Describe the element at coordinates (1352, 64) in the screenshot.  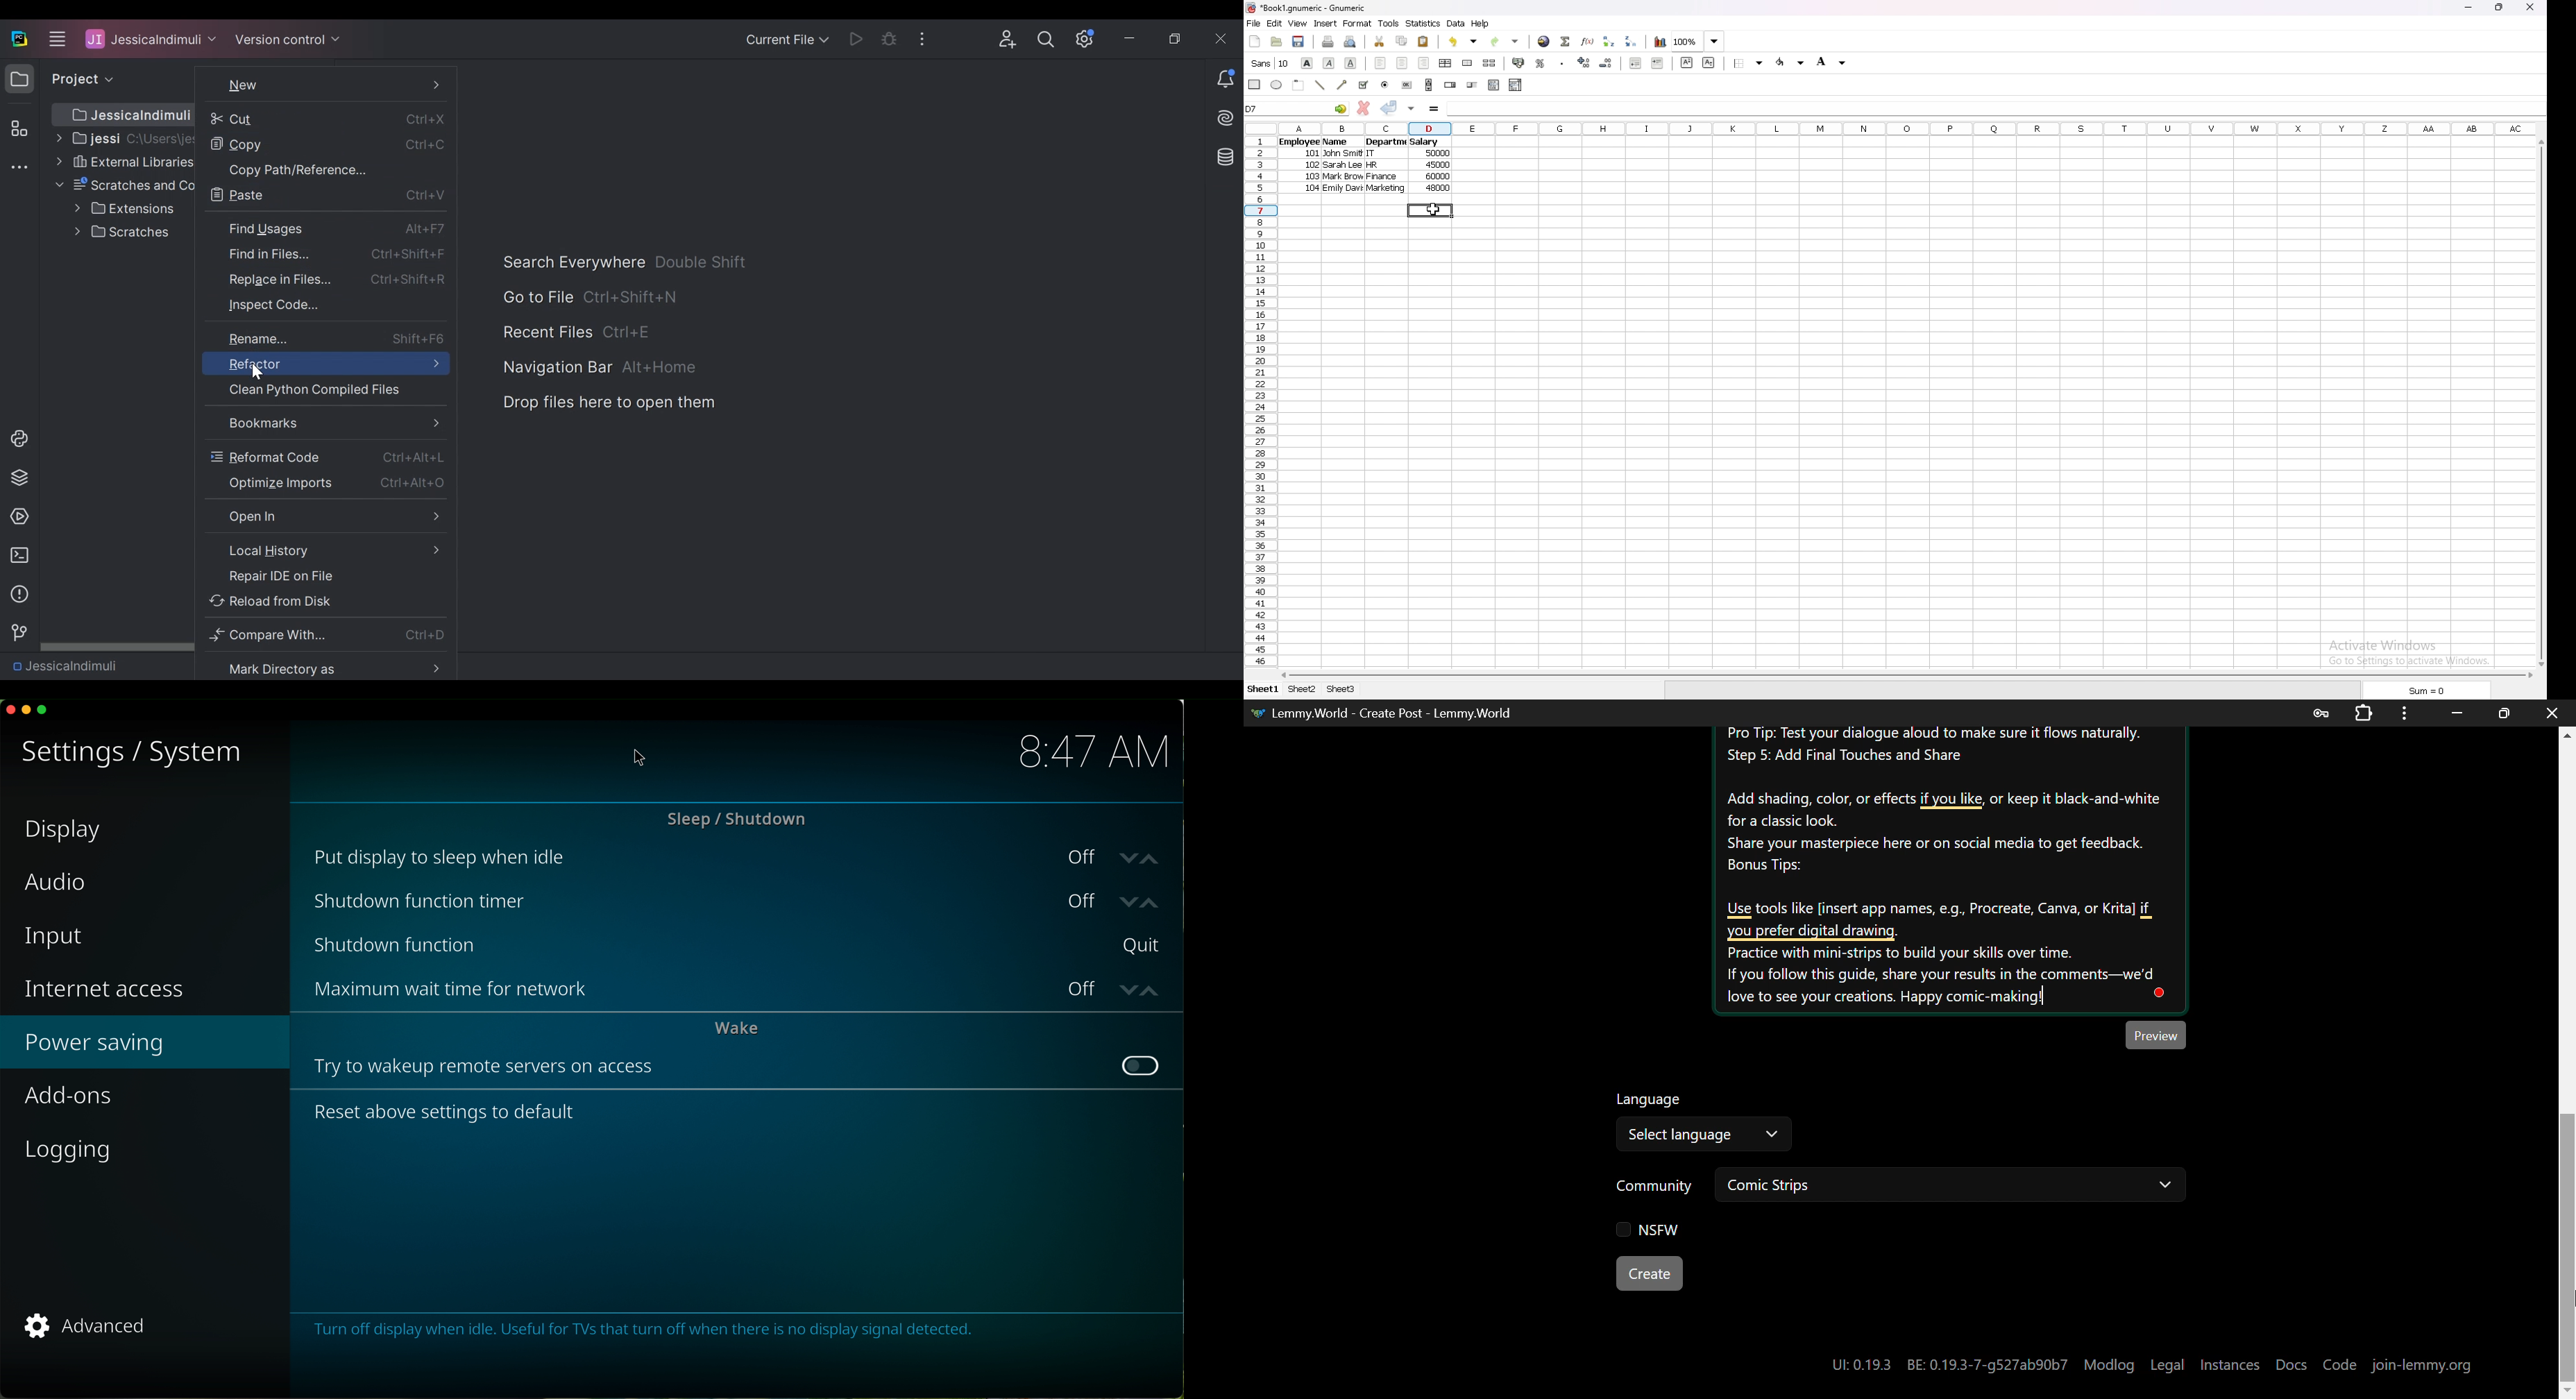
I see `underline` at that location.